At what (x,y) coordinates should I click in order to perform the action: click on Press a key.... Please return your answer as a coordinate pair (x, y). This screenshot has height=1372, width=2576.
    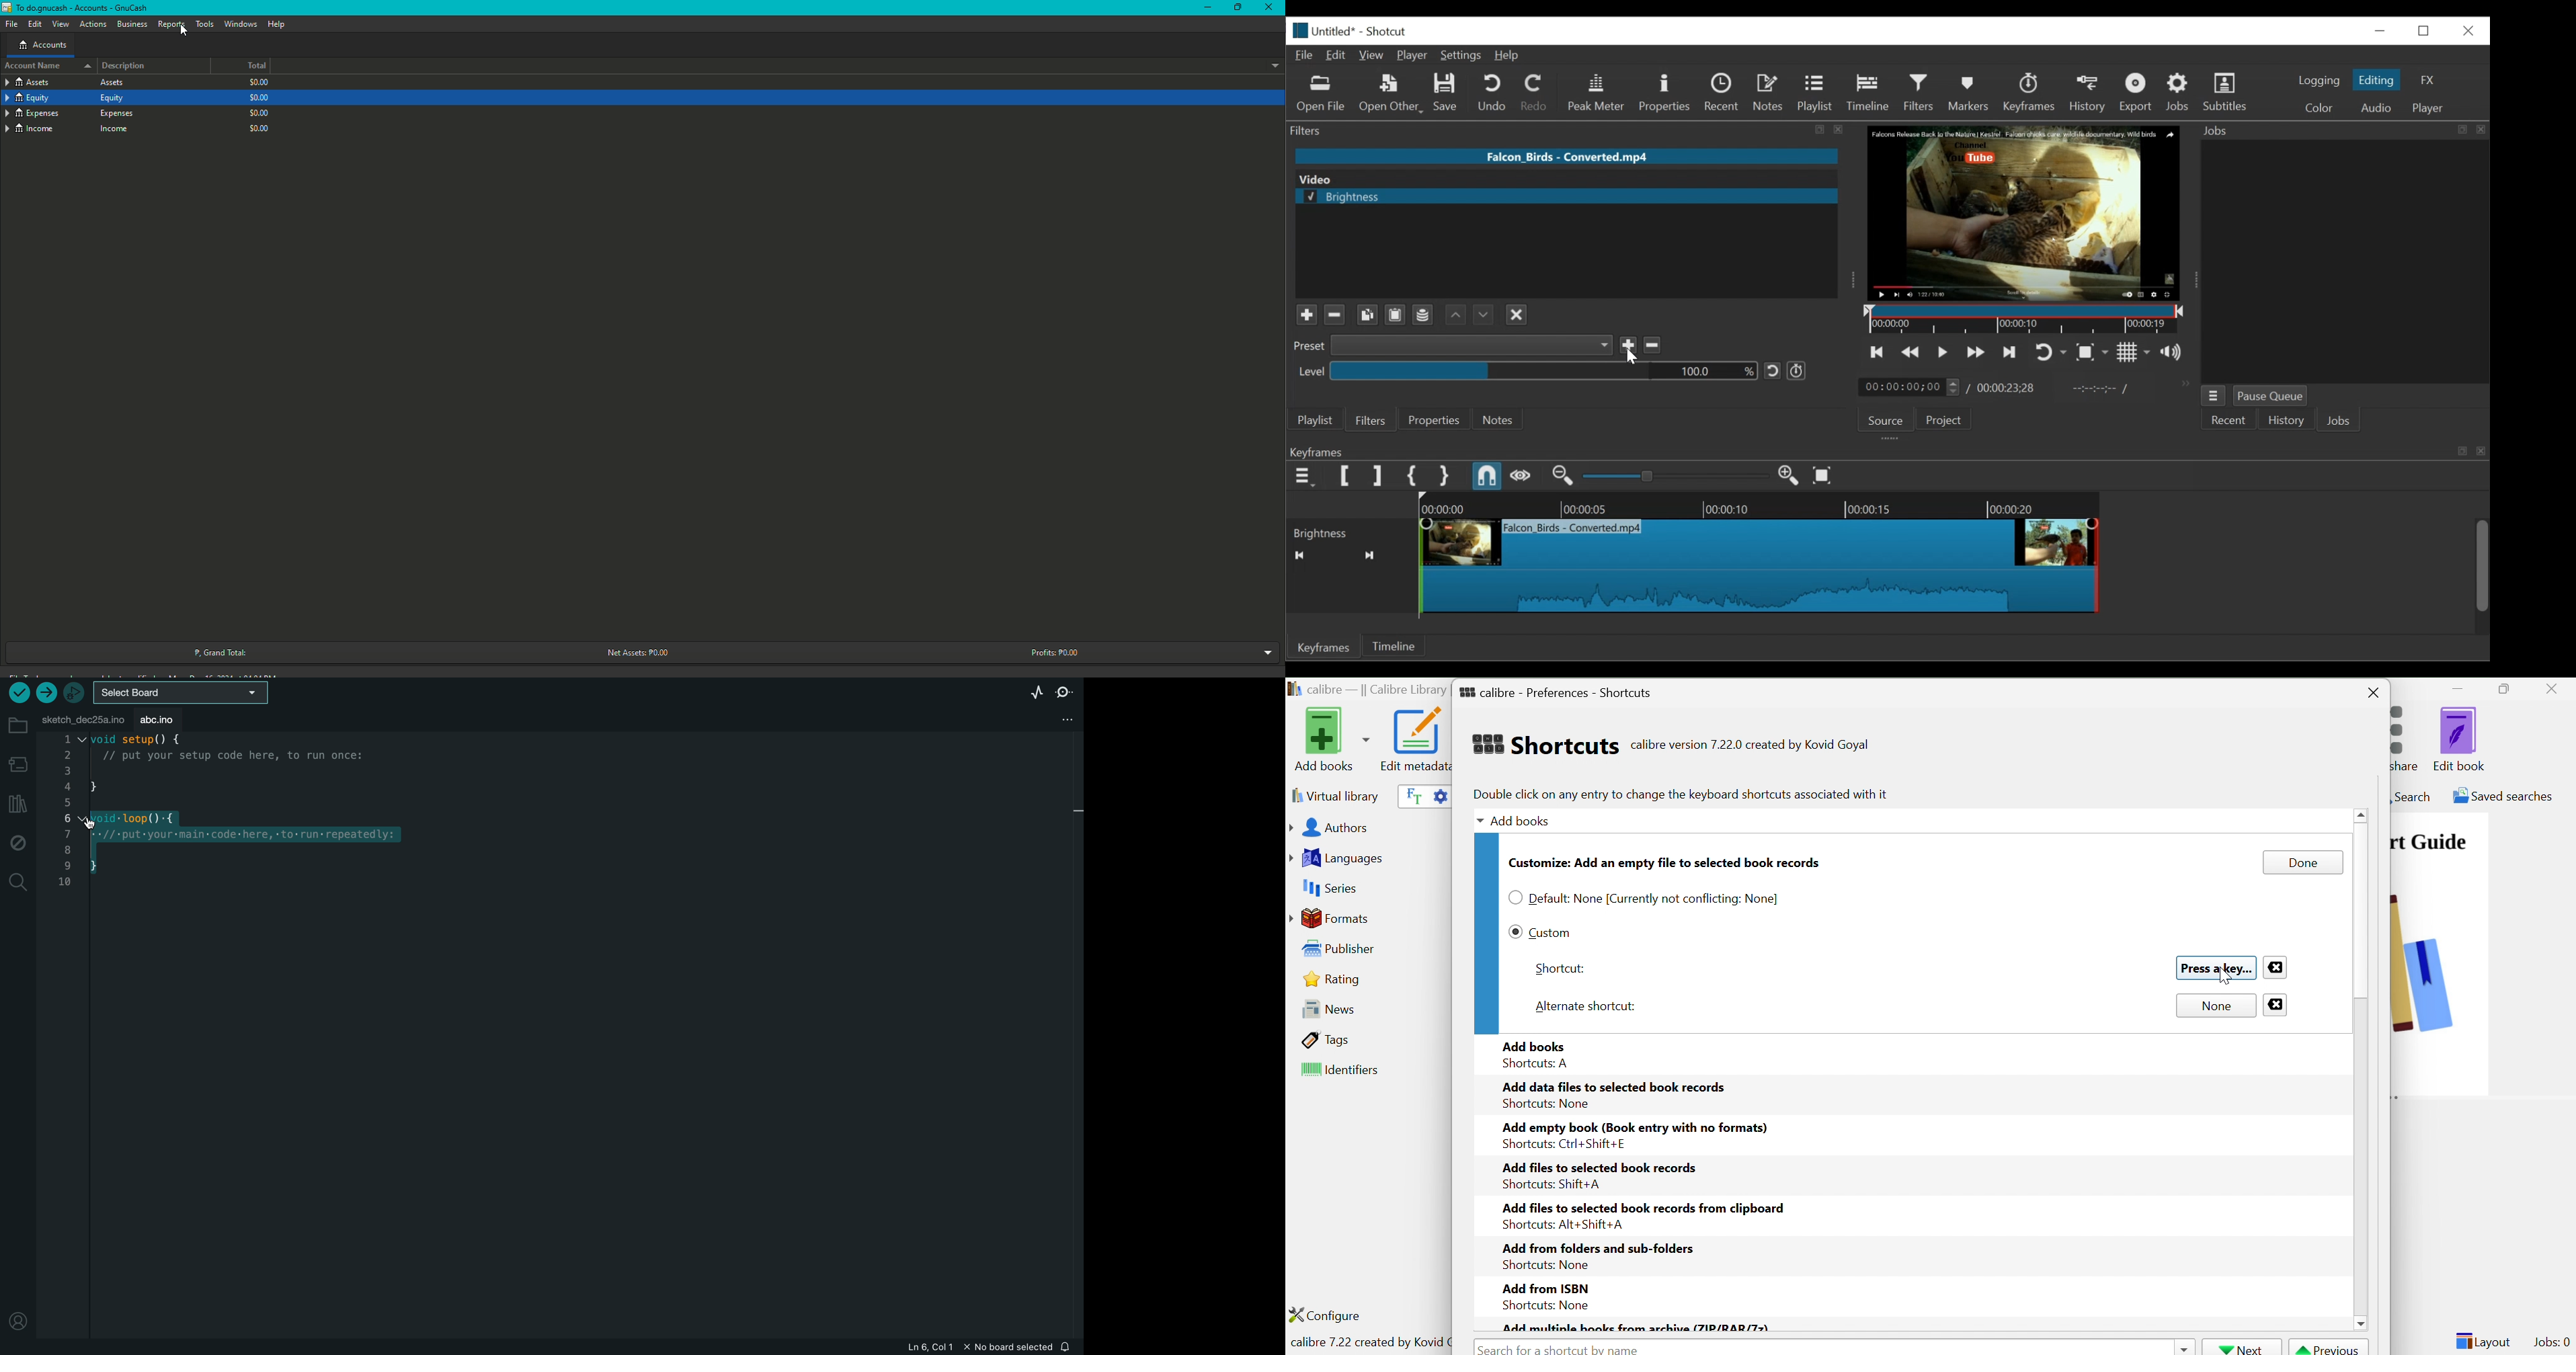
    Looking at the image, I should click on (2216, 968).